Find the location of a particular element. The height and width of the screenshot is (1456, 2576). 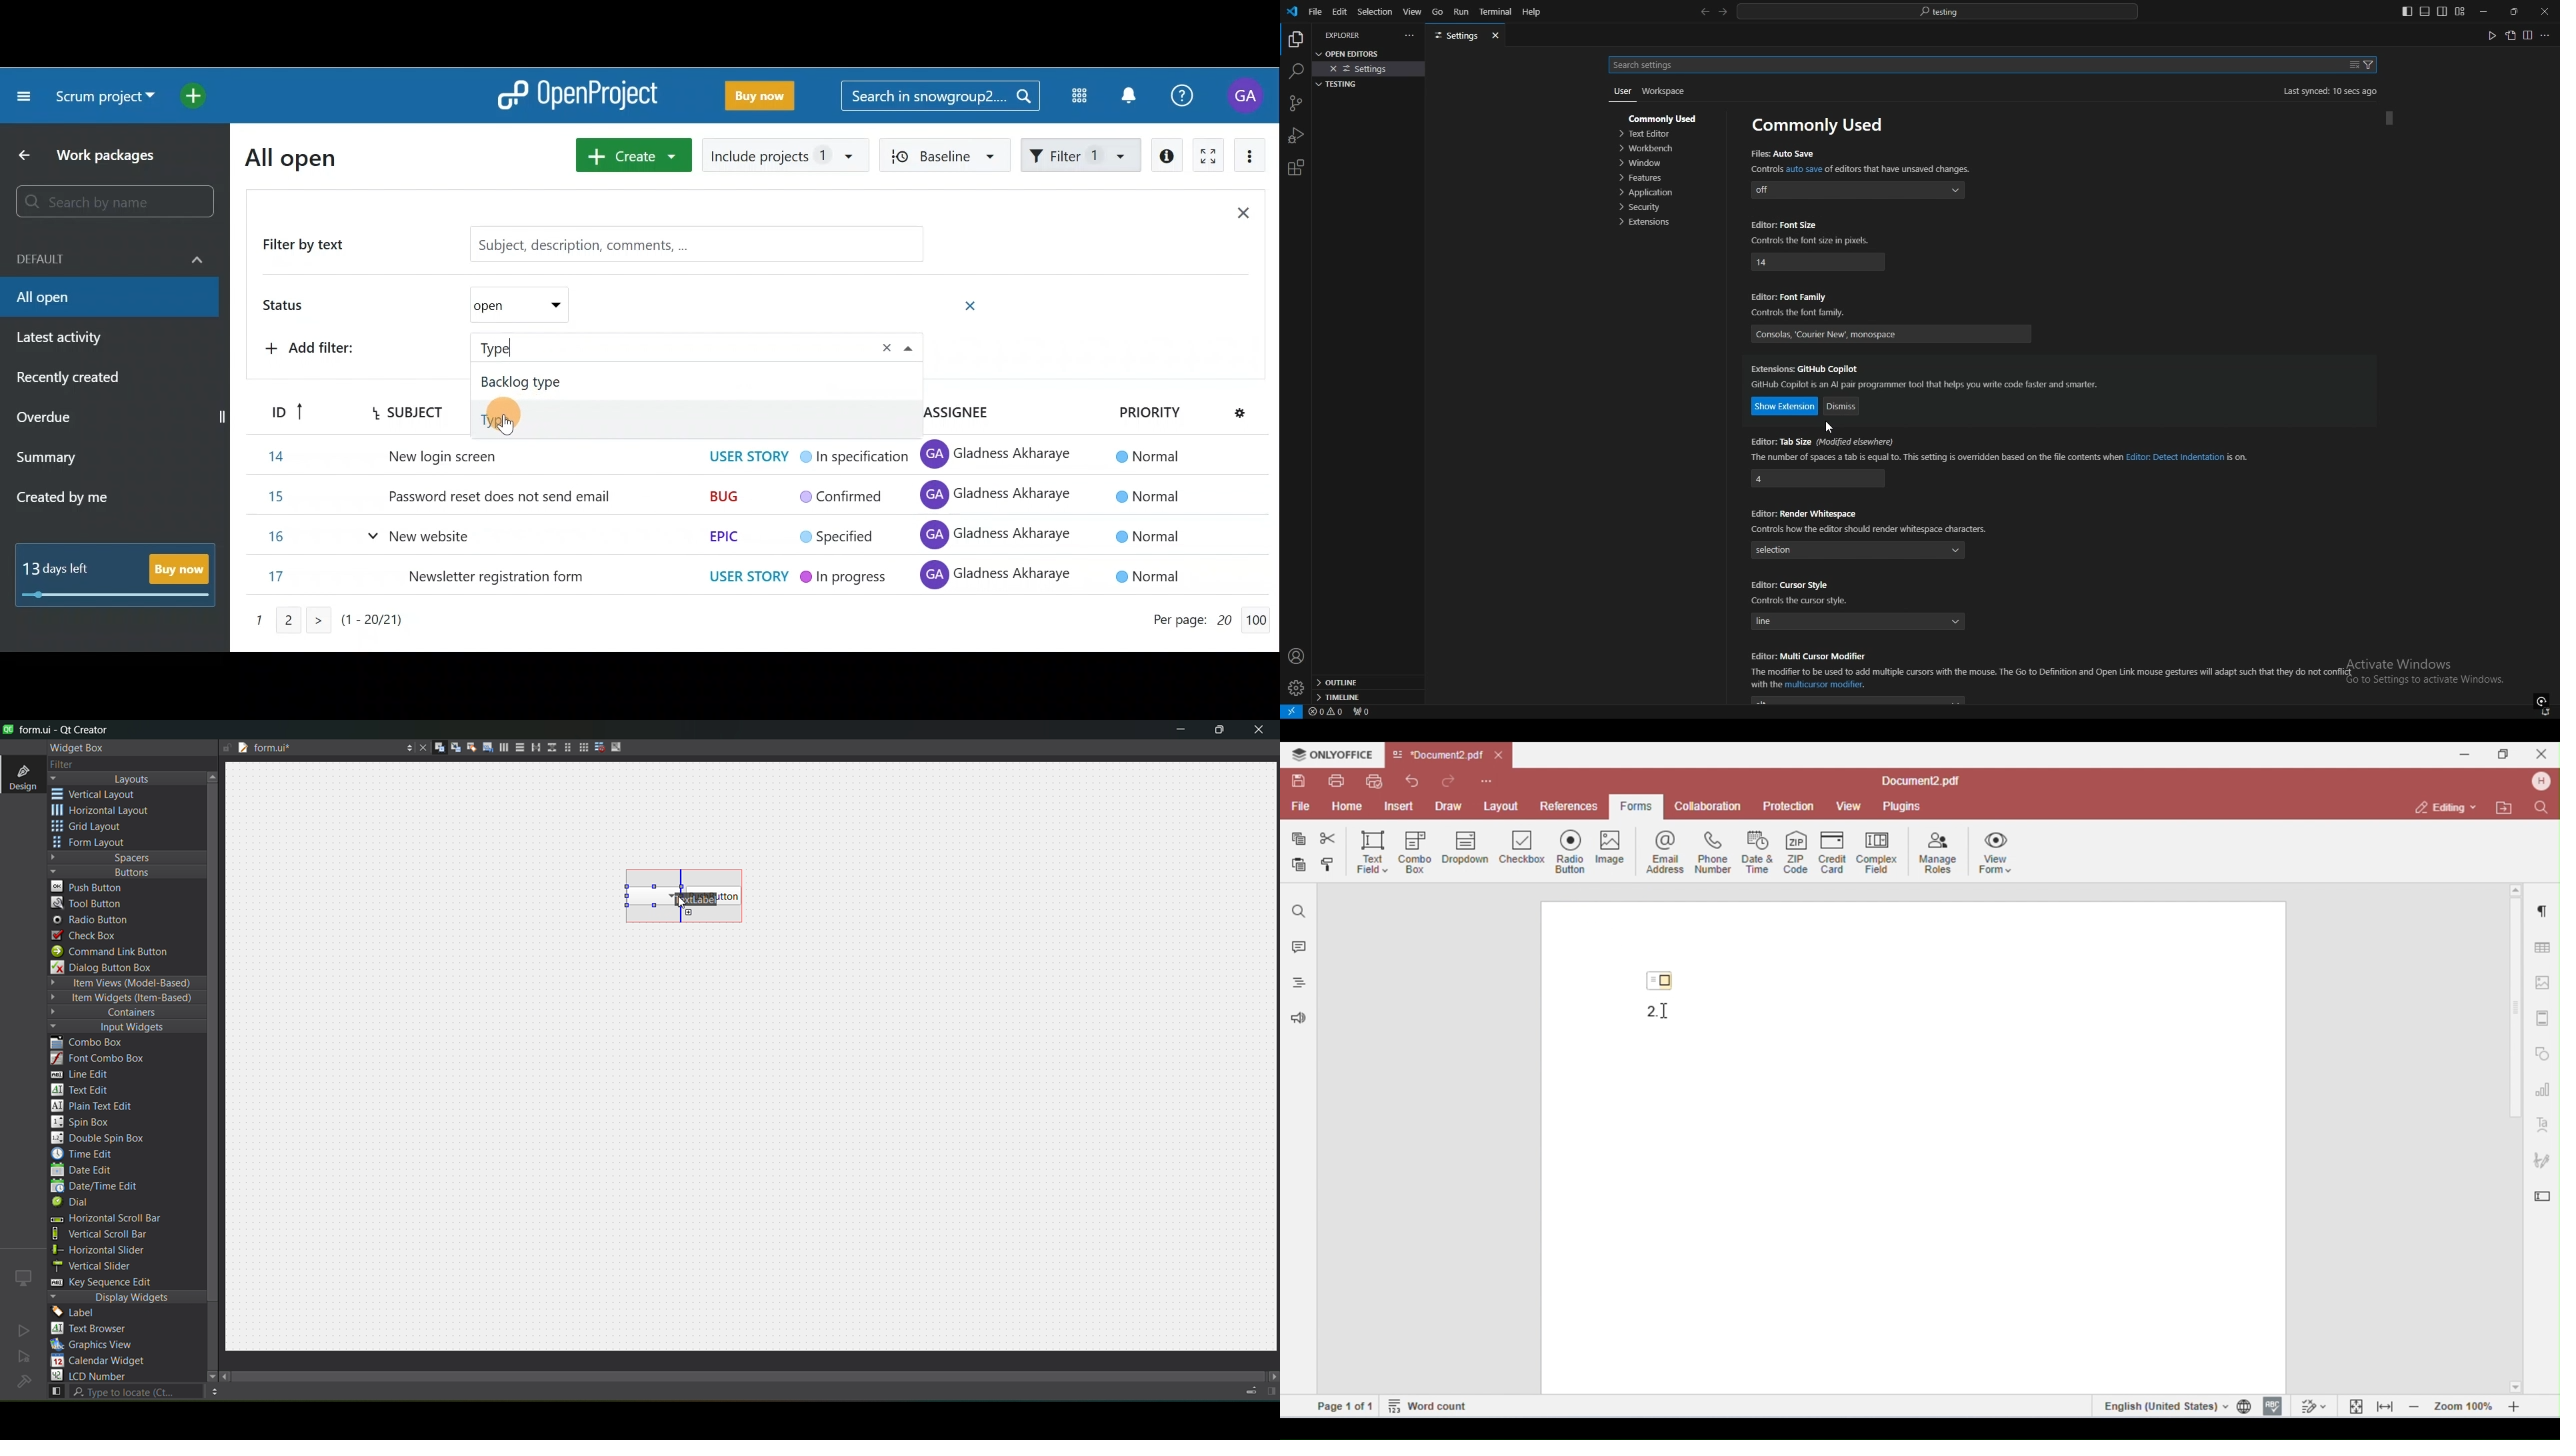

profile is located at coordinates (1296, 656).